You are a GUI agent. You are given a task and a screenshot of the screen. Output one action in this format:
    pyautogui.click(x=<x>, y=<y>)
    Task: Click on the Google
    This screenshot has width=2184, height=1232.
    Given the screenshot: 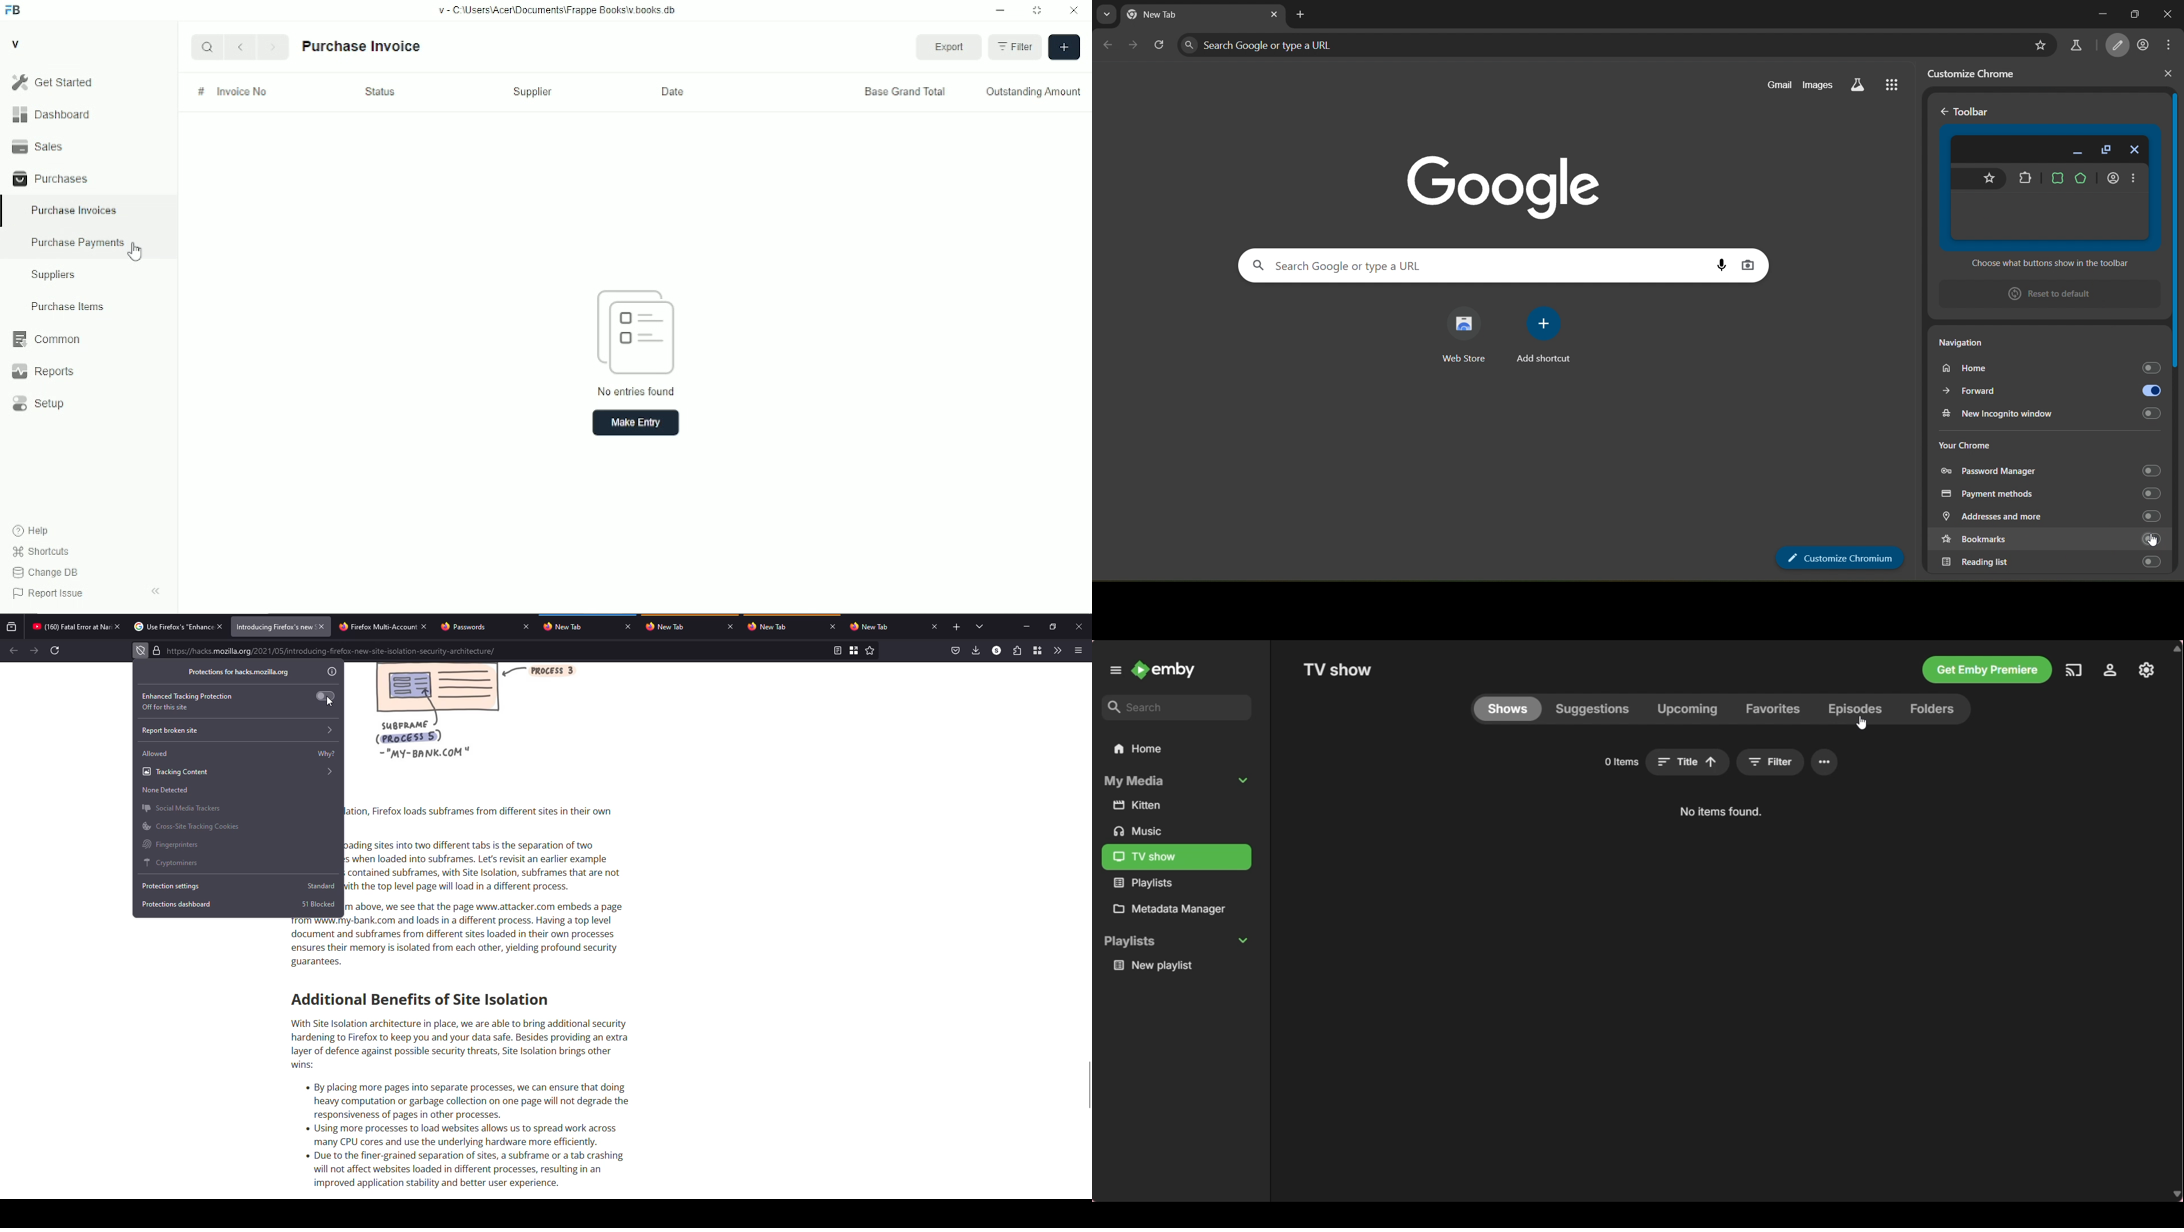 What is the action you would take?
    pyautogui.click(x=1499, y=178)
    